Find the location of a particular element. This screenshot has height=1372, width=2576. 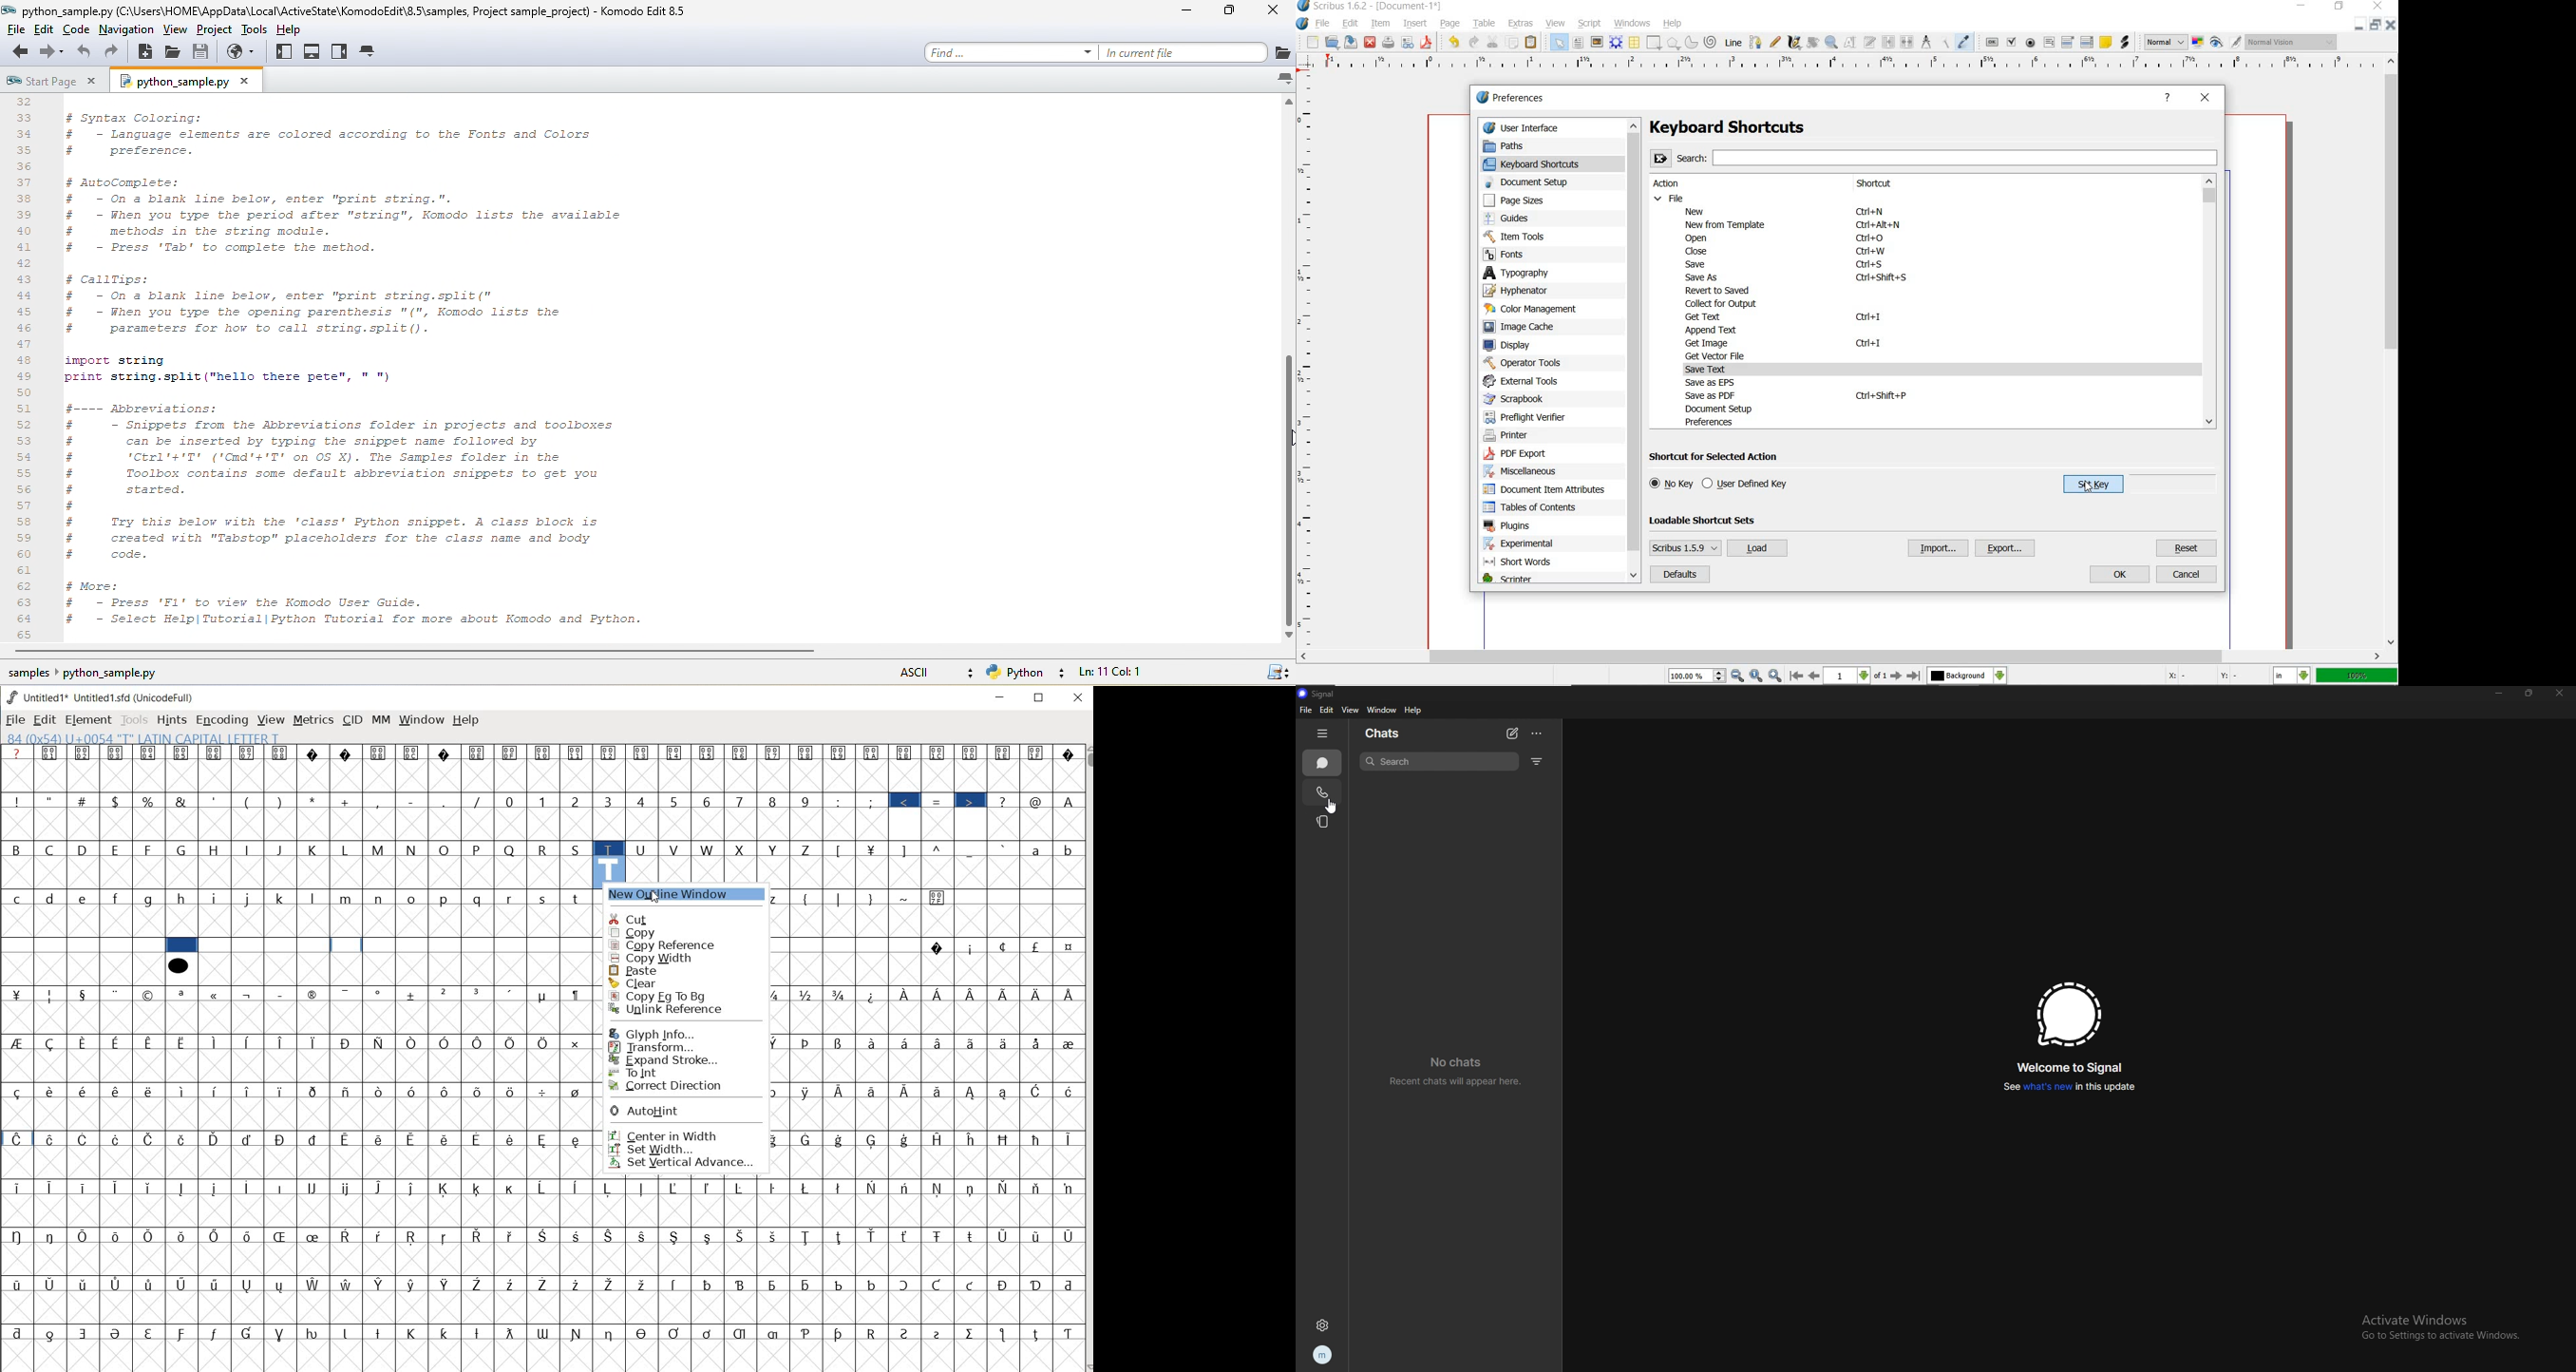

pdf push button is located at coordinates (1993, 43).